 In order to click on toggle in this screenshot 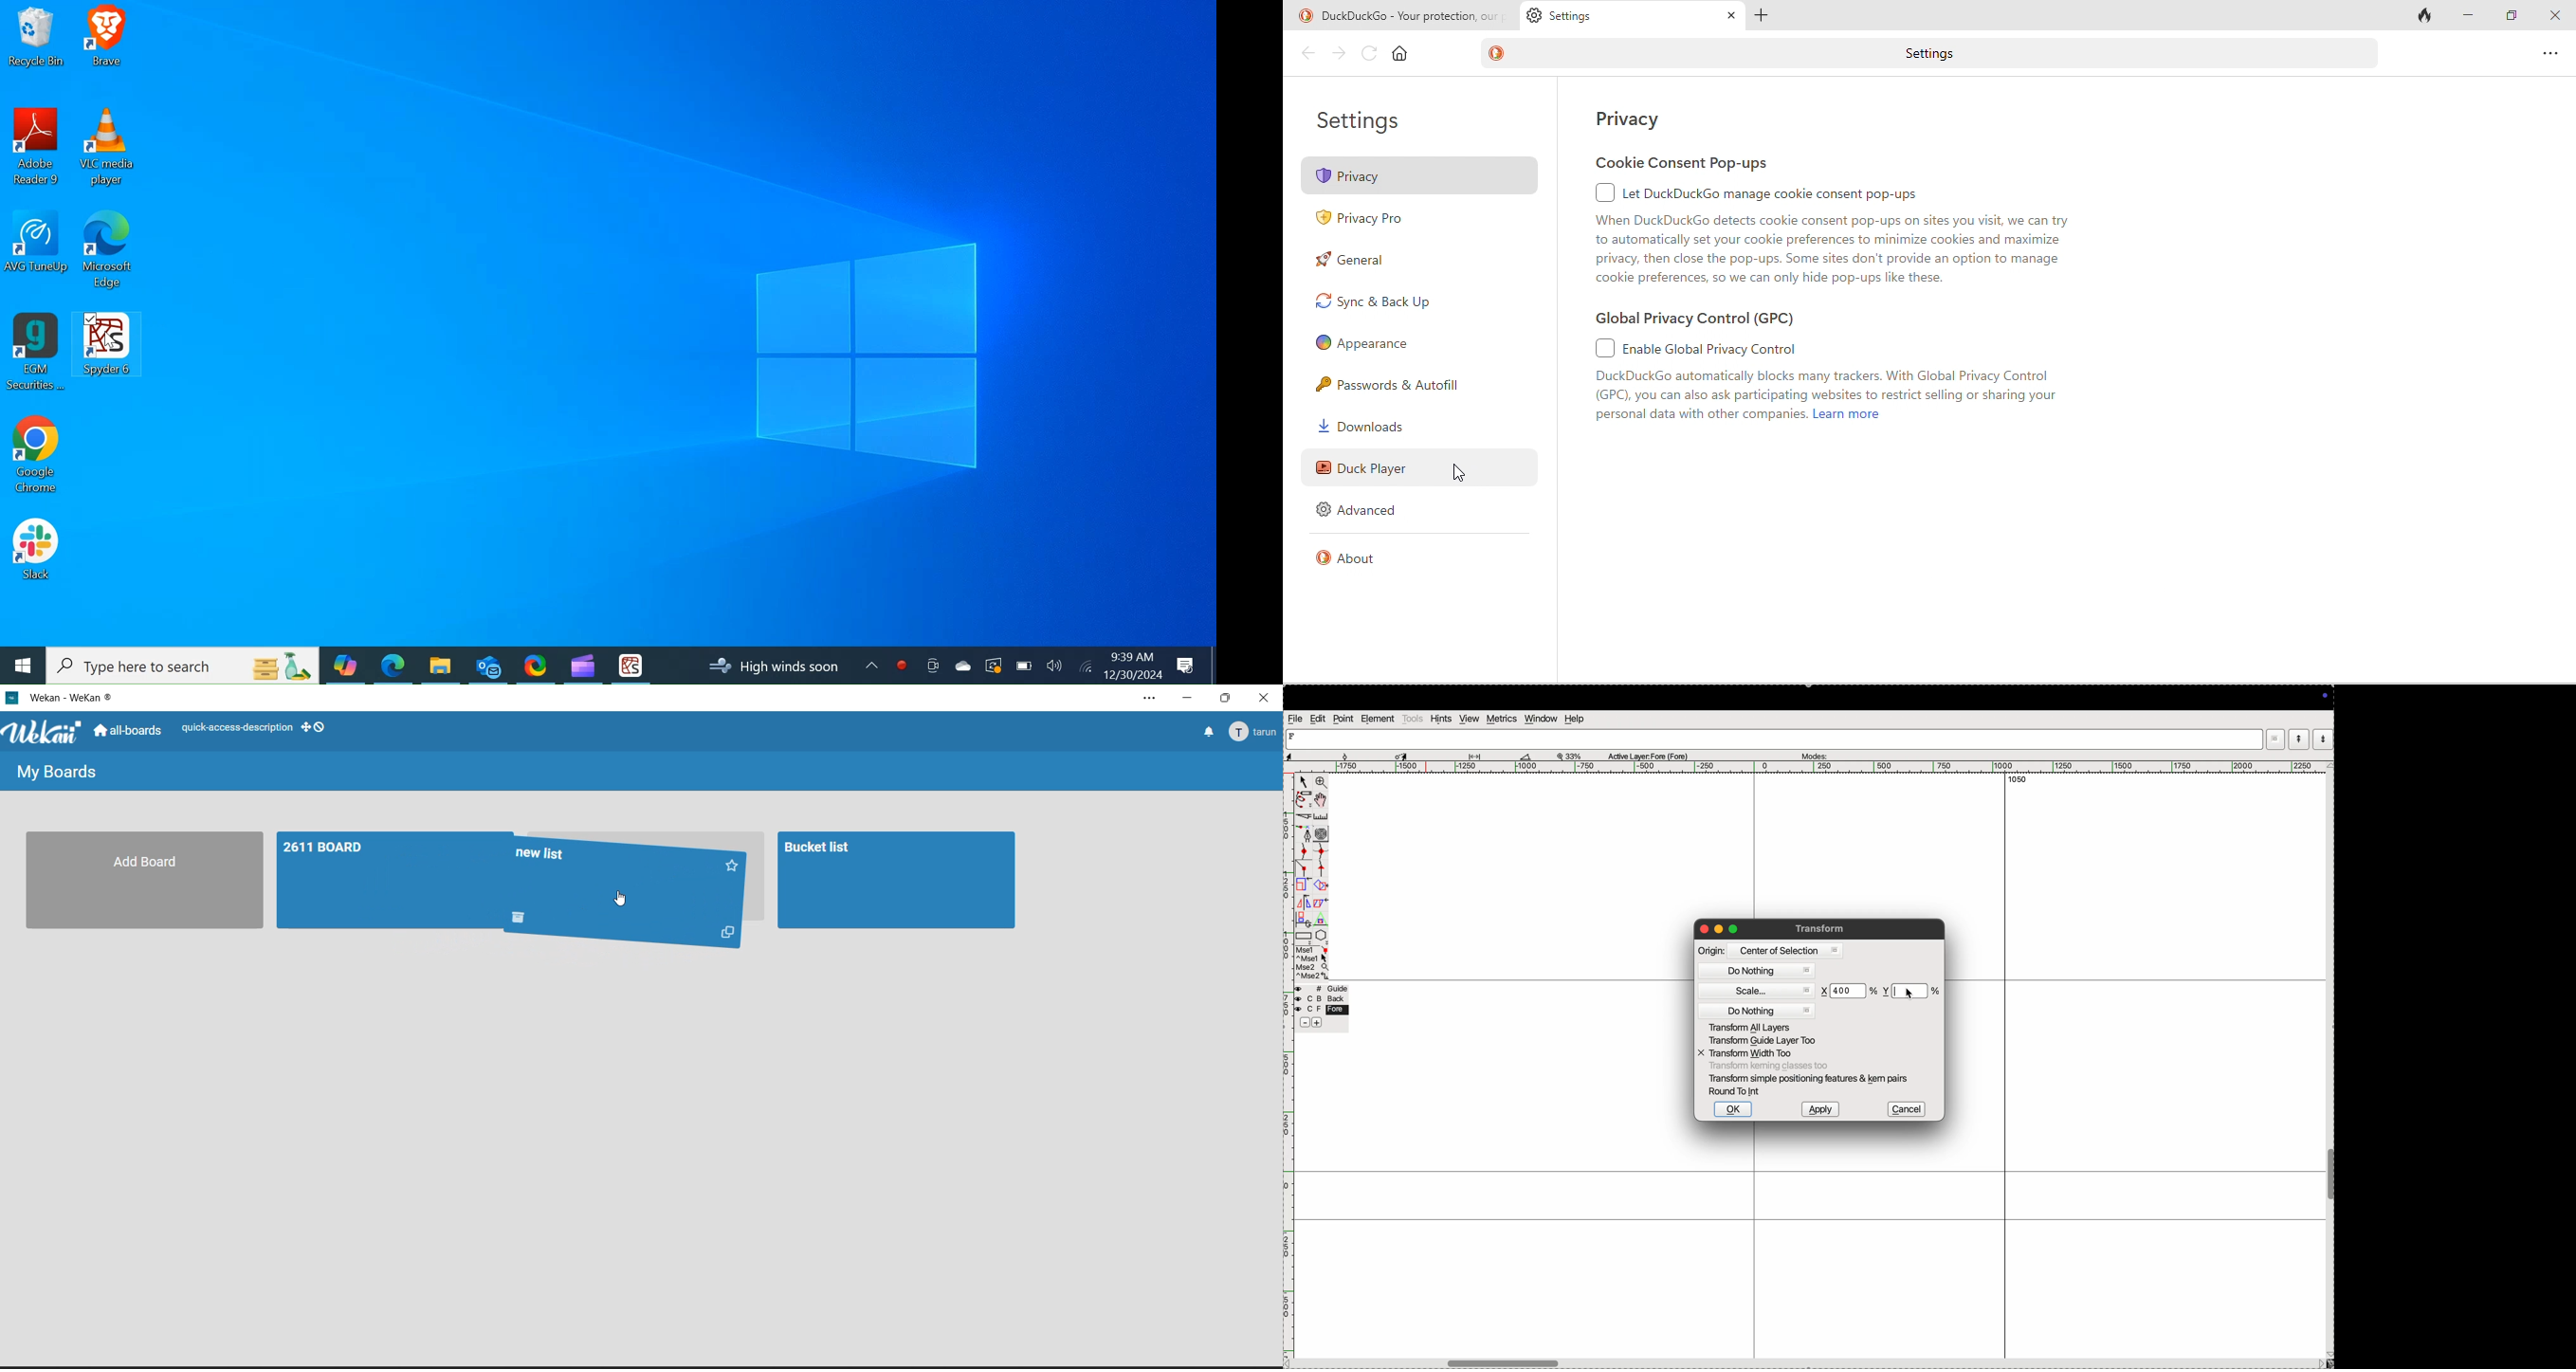, I will do `click(1322, 800)`.